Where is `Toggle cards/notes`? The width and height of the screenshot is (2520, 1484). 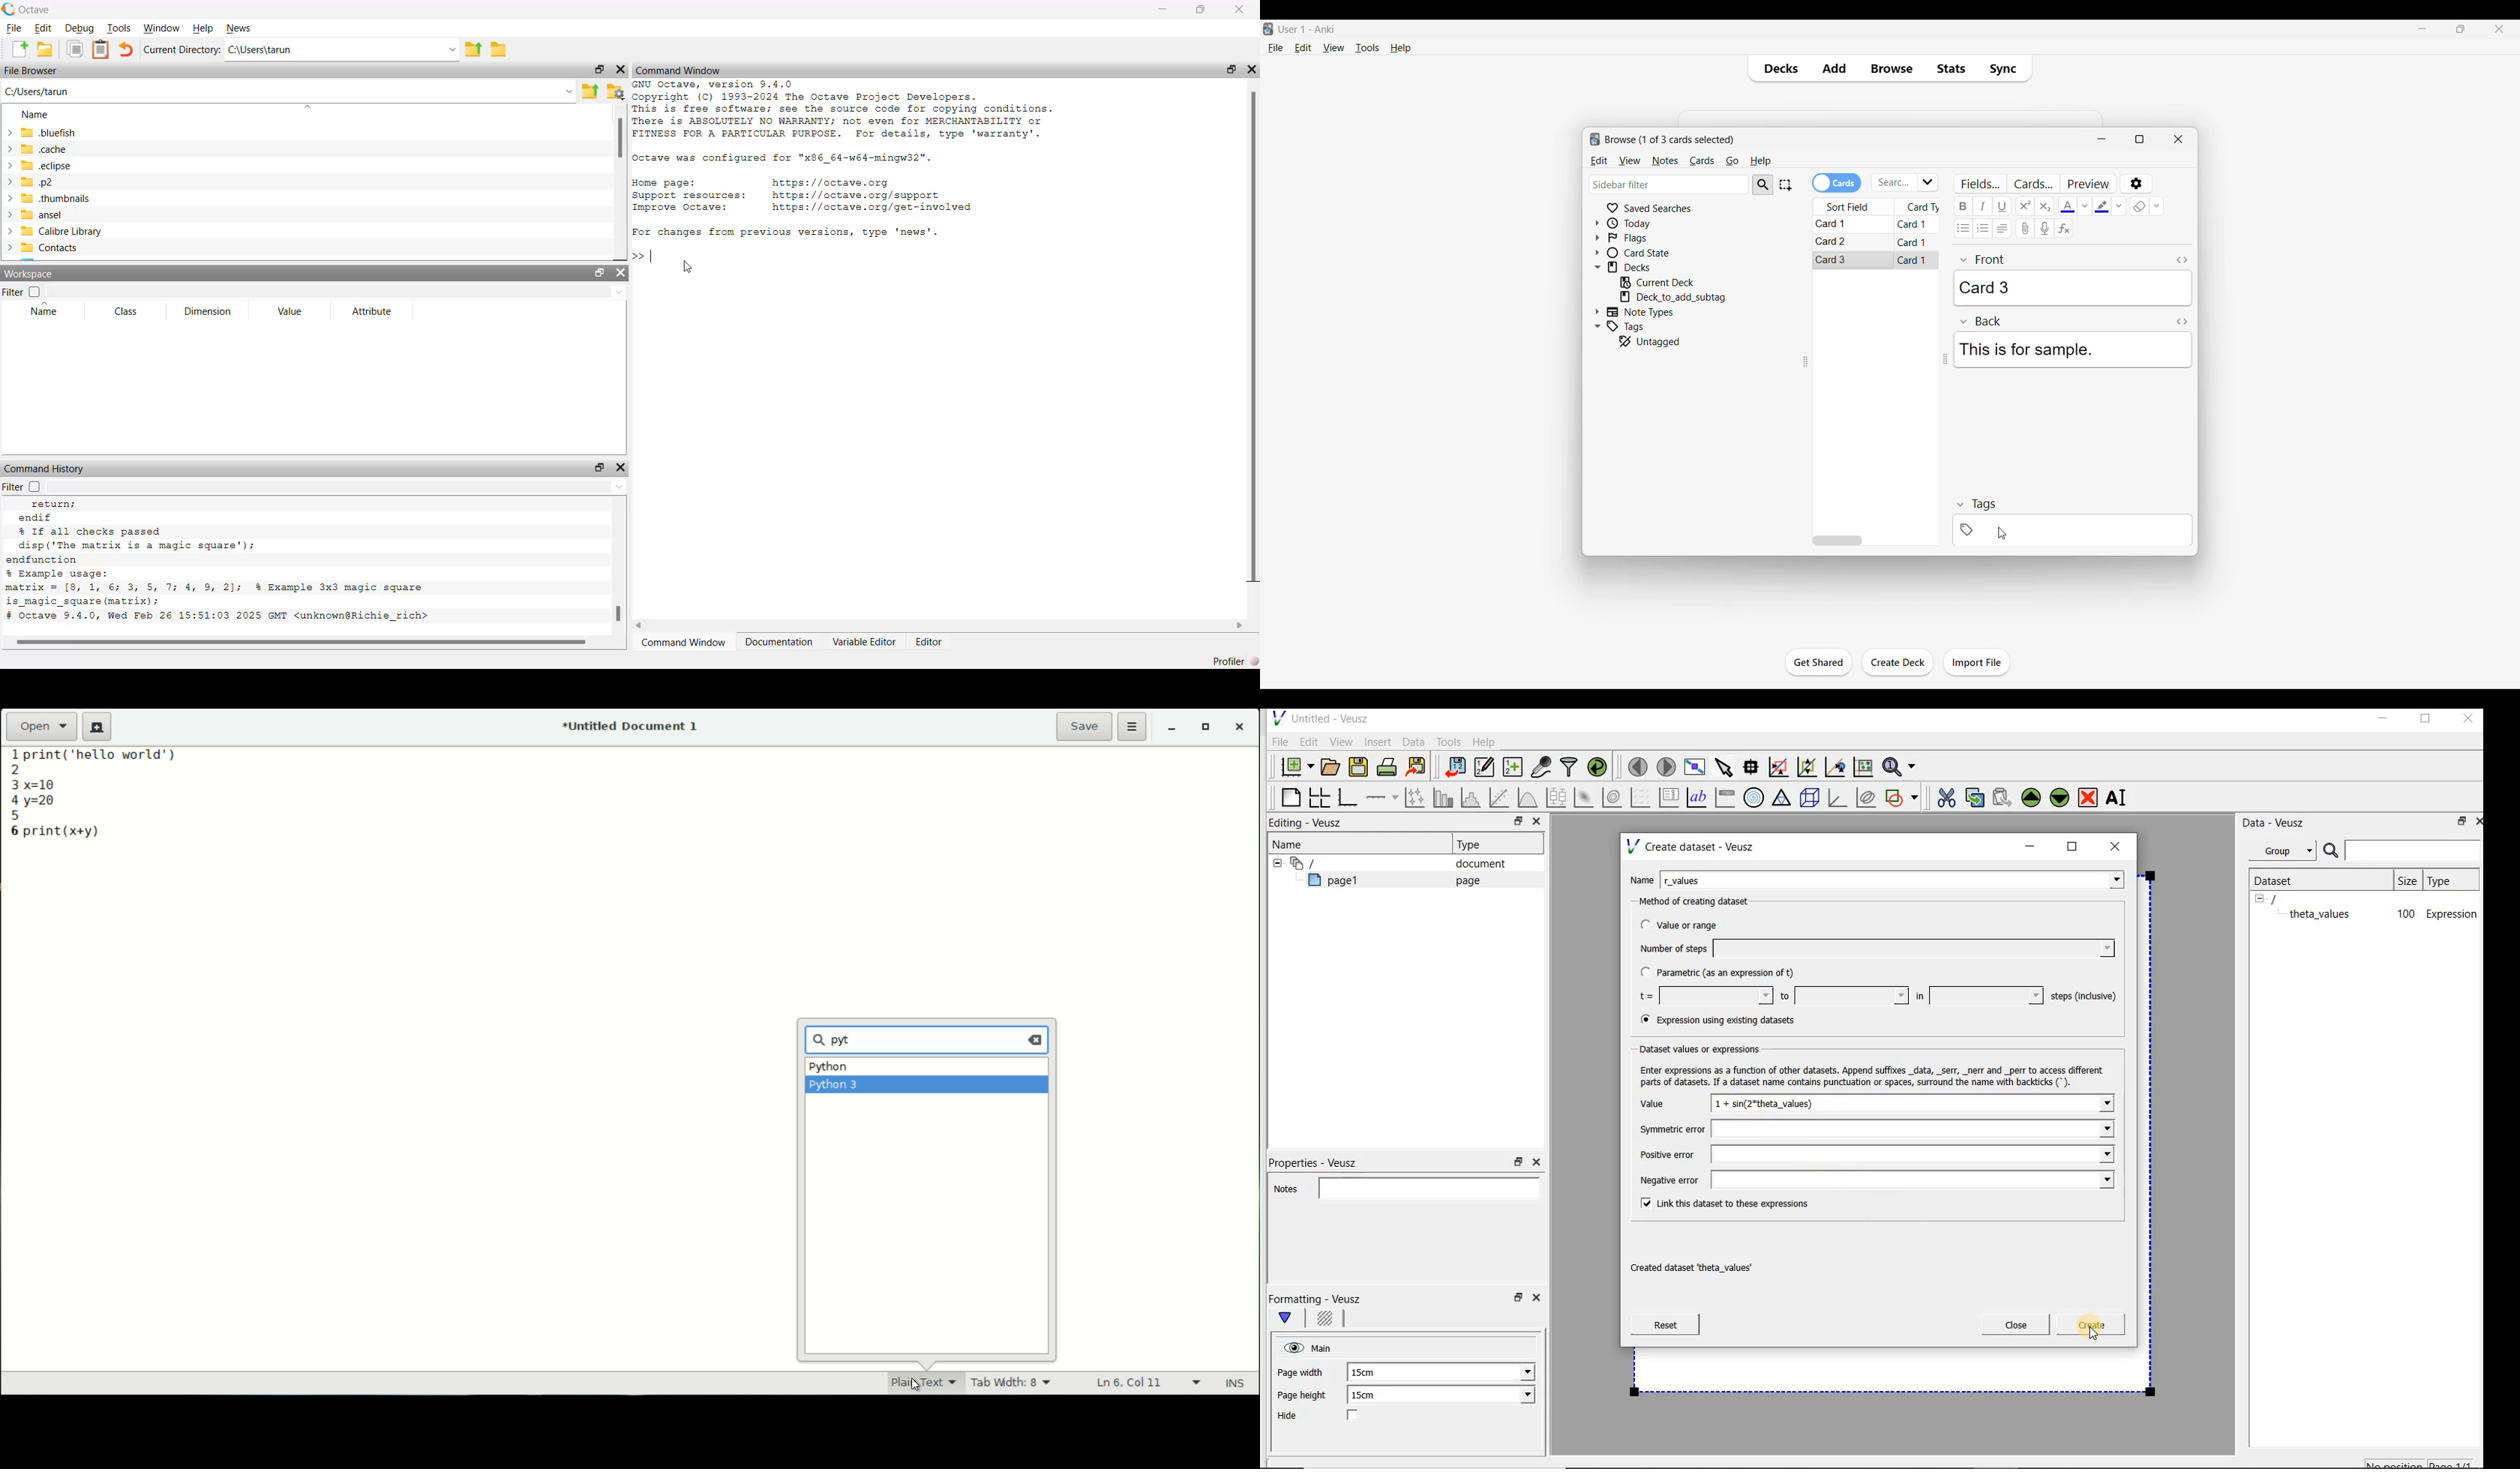 Toggle cards/notes is located at coordinates (1836, 183).